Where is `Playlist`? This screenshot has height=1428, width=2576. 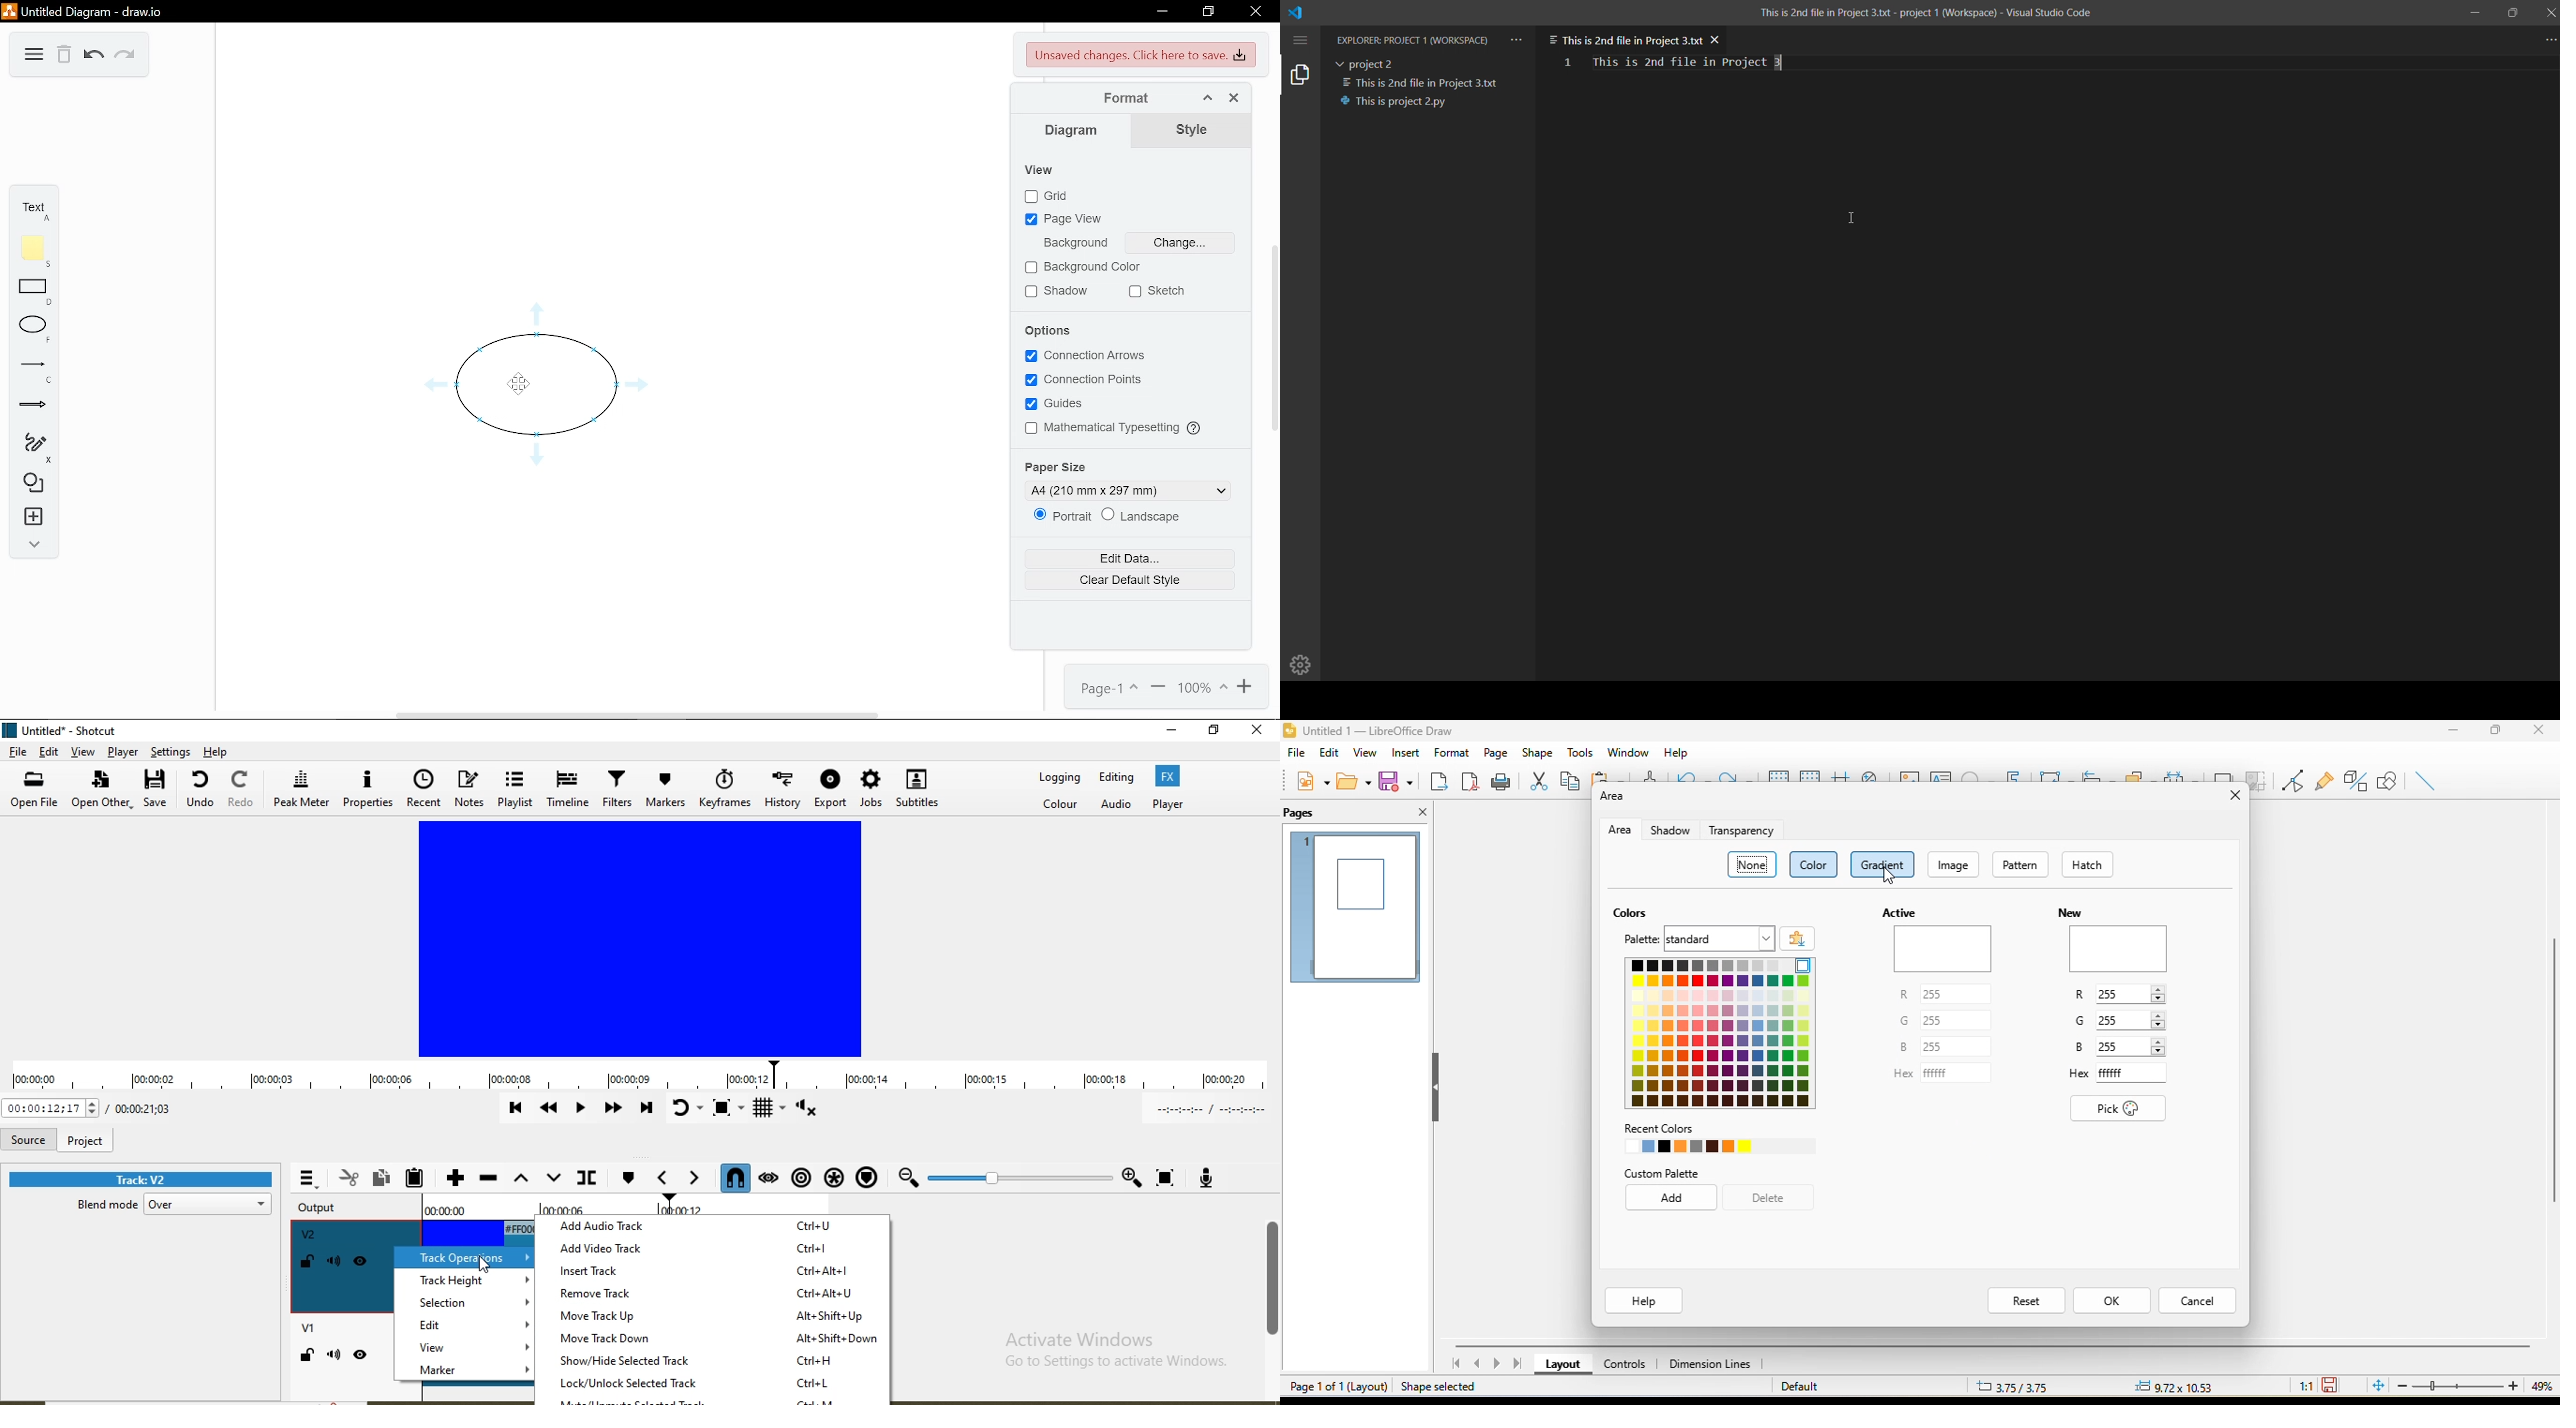 Playlist is located at coordinates (515, 789).